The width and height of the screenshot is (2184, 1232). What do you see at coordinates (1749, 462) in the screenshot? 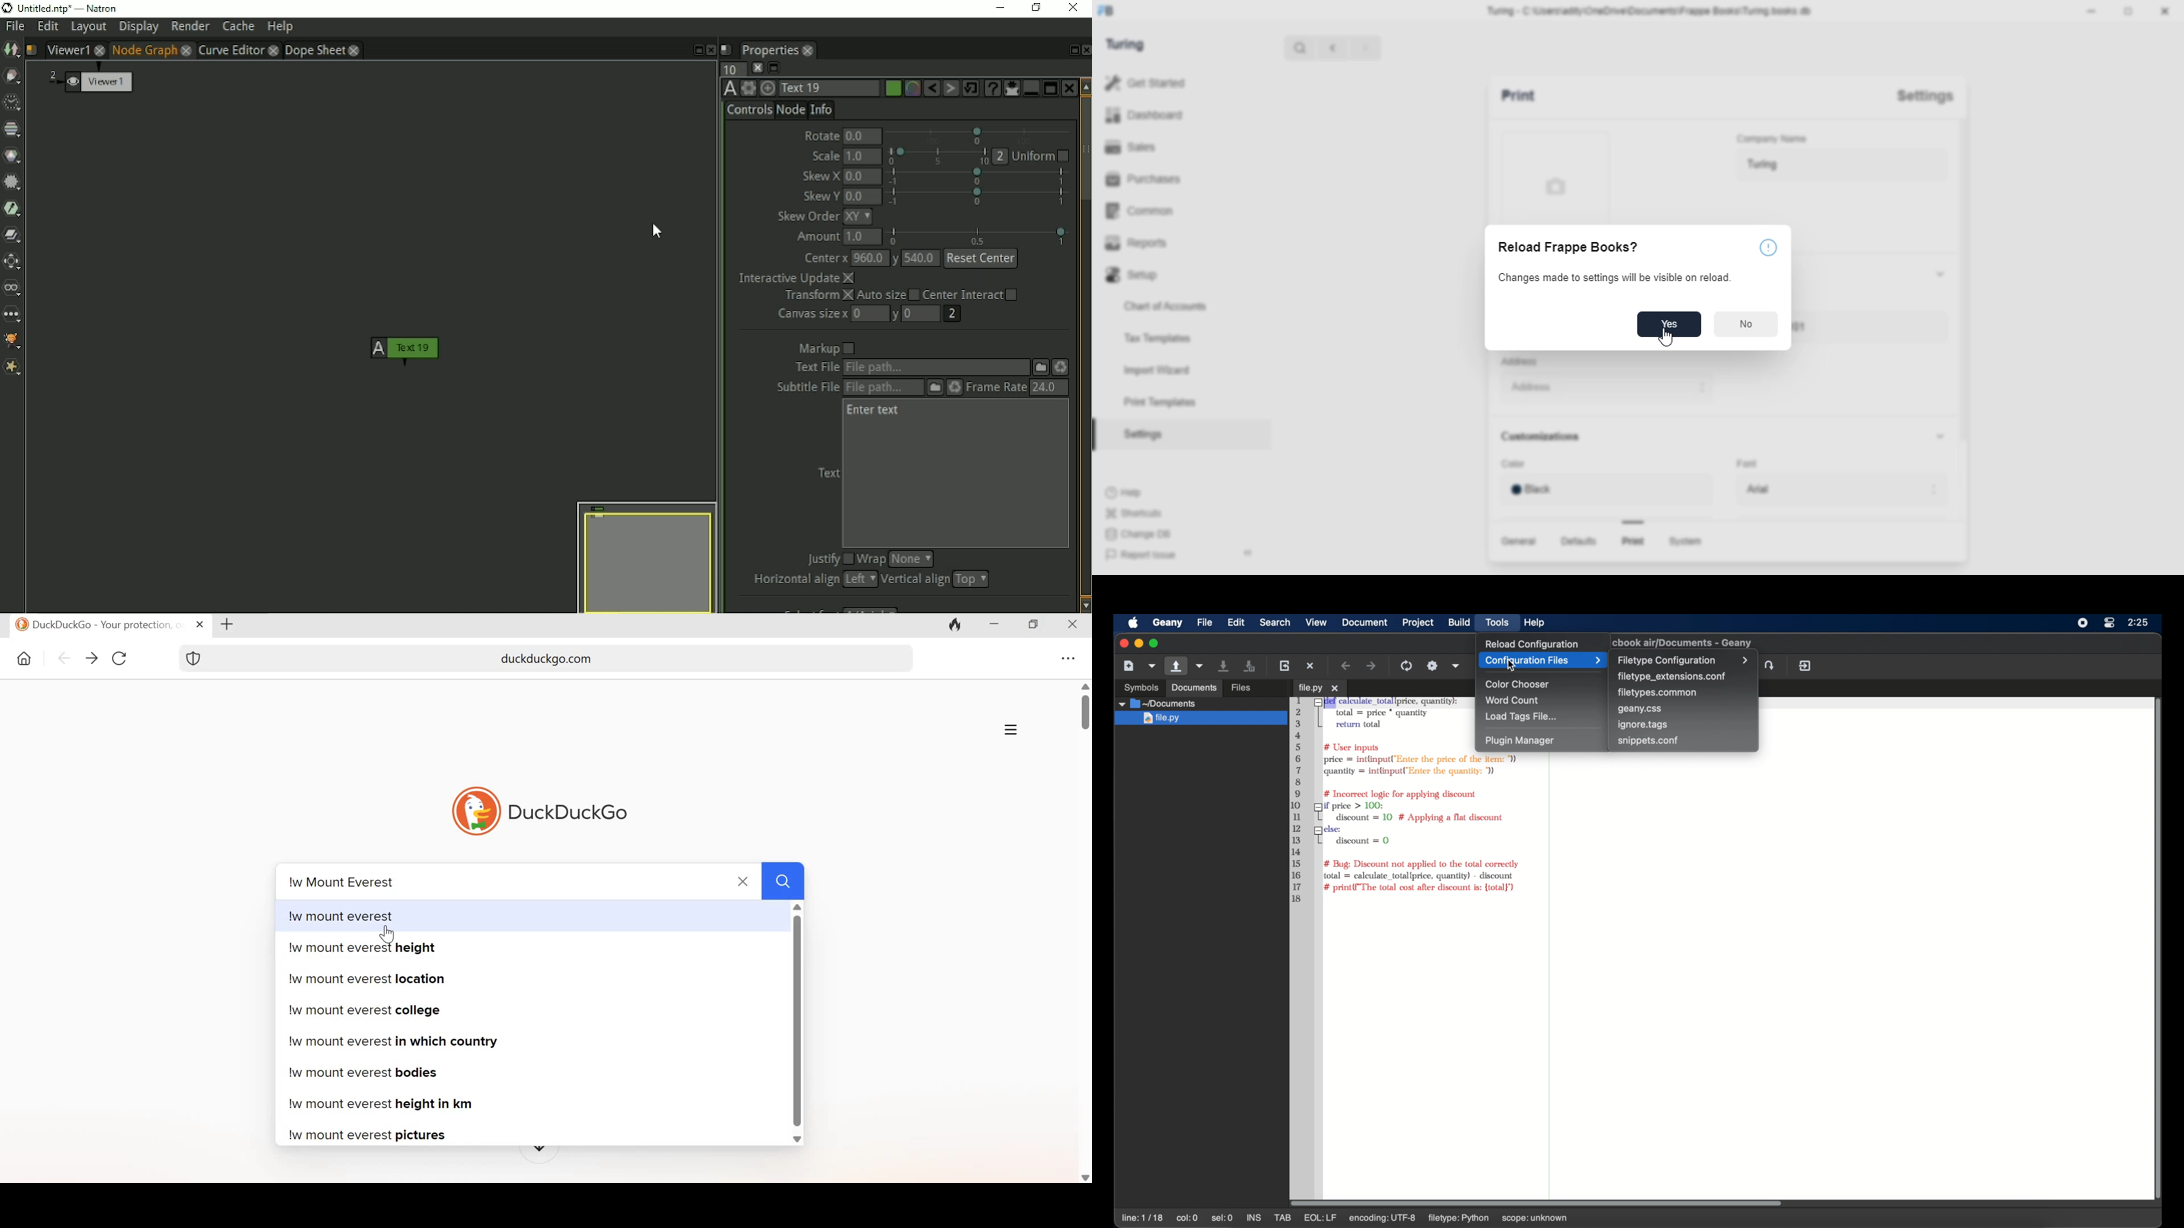
I see `Eont` at bounding box center [1749, 462].